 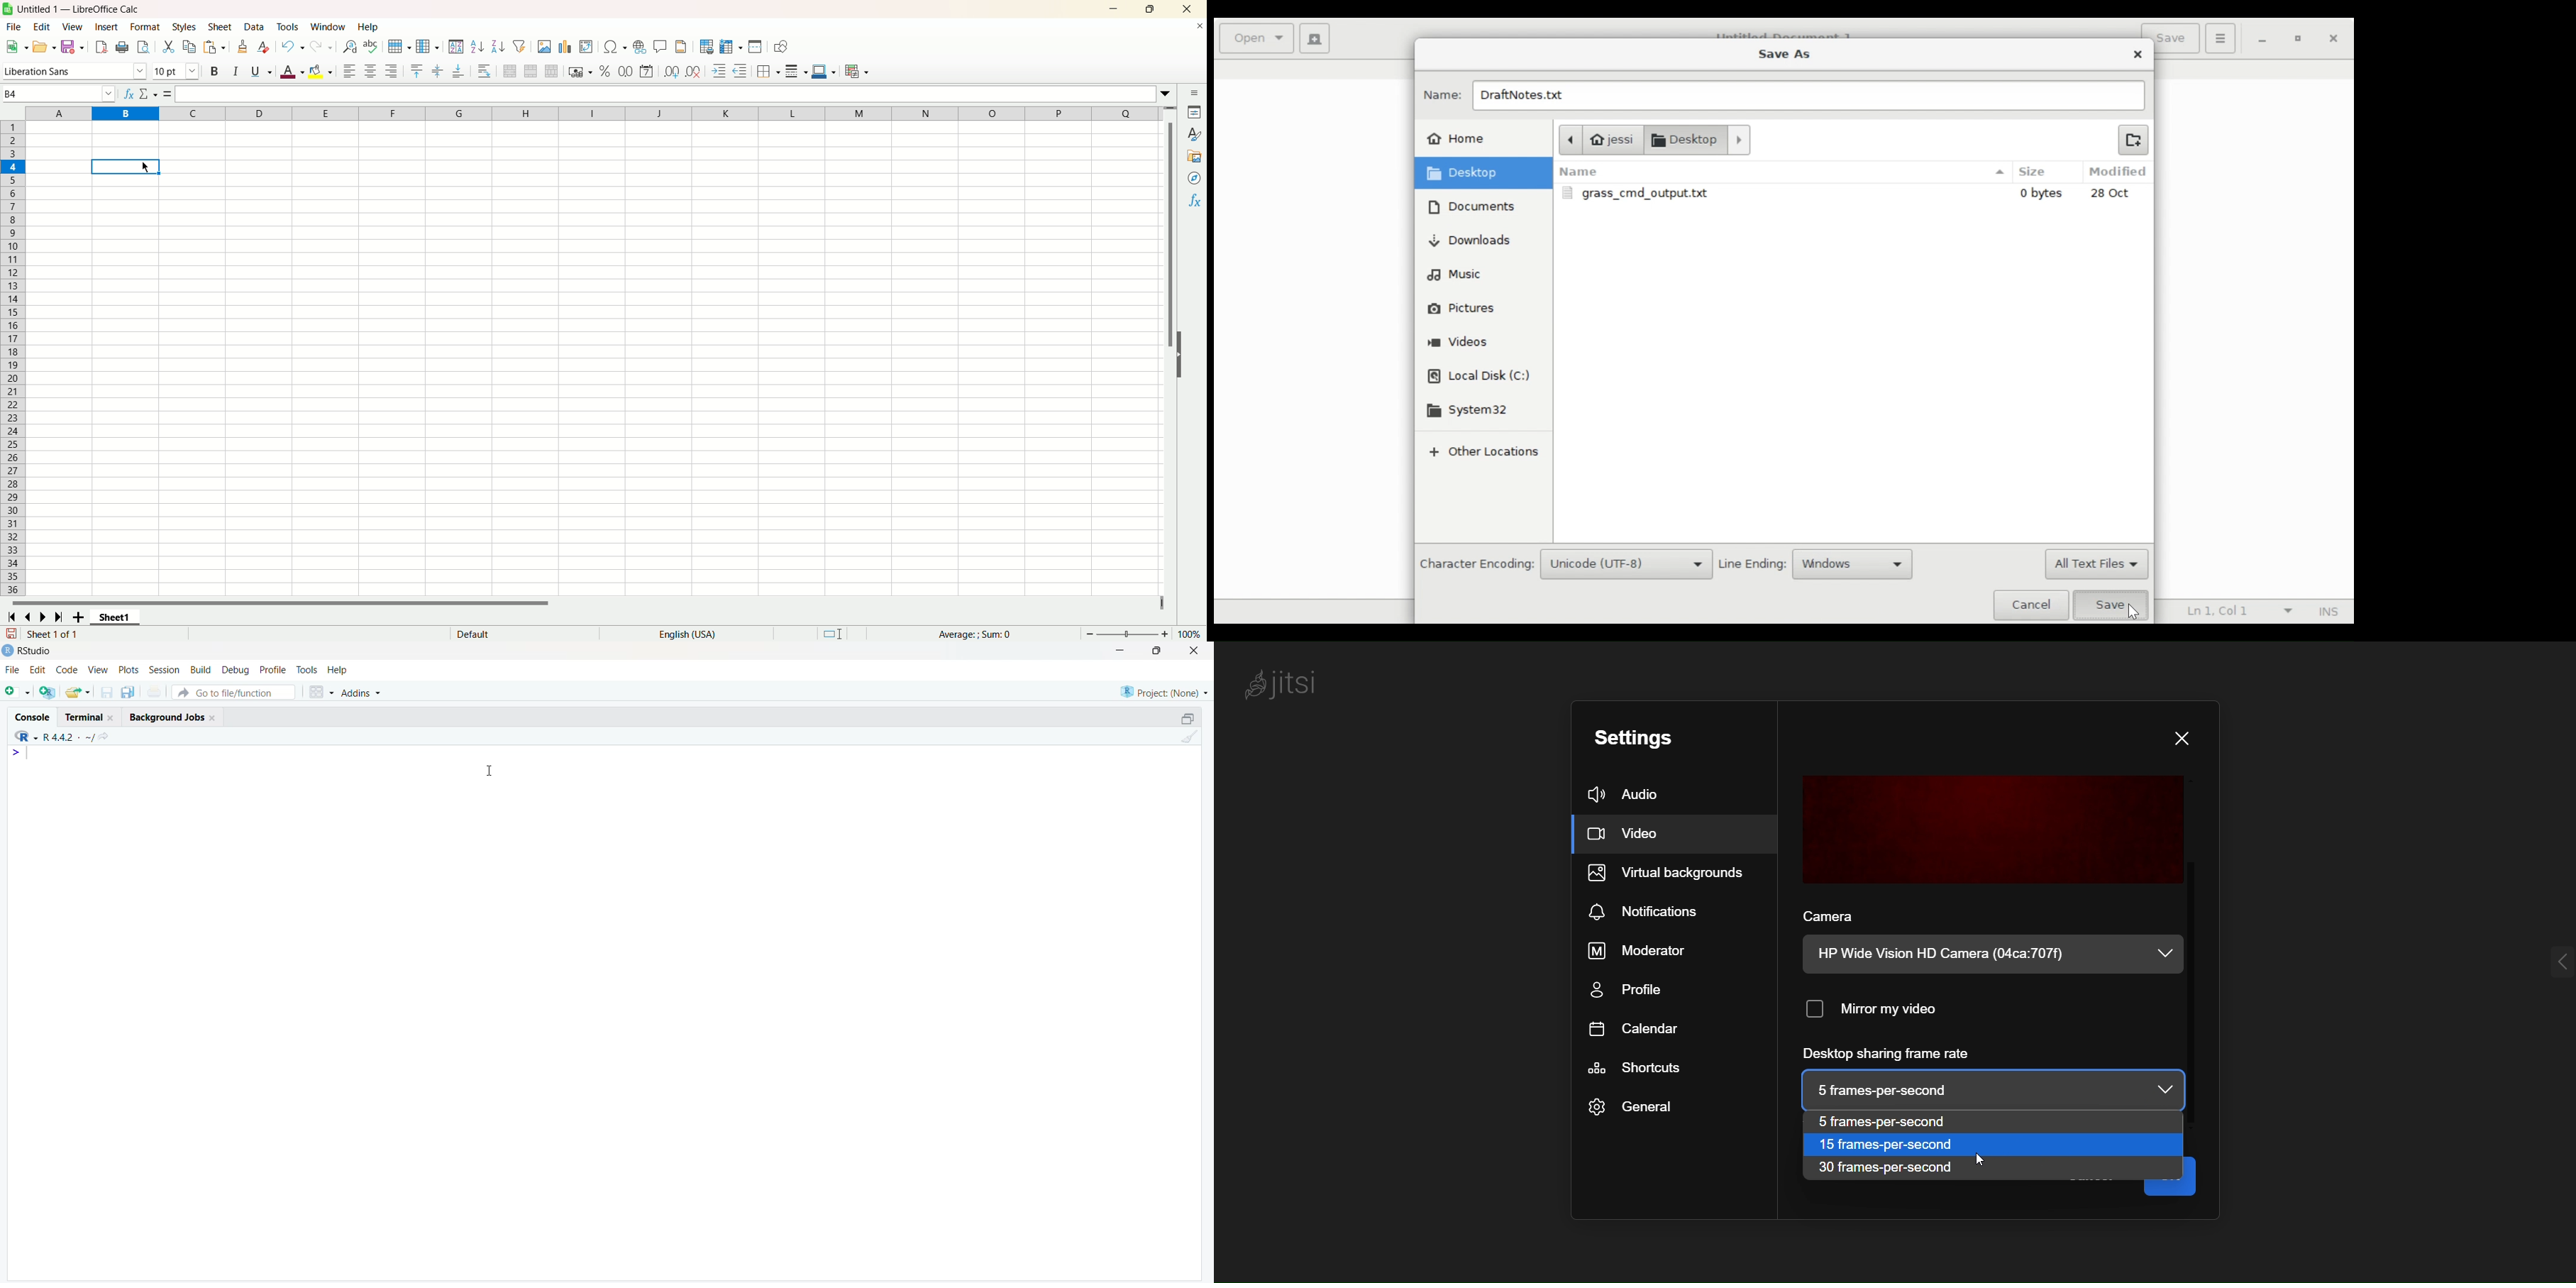 I want to click on cut, so click(x=168, y=45).